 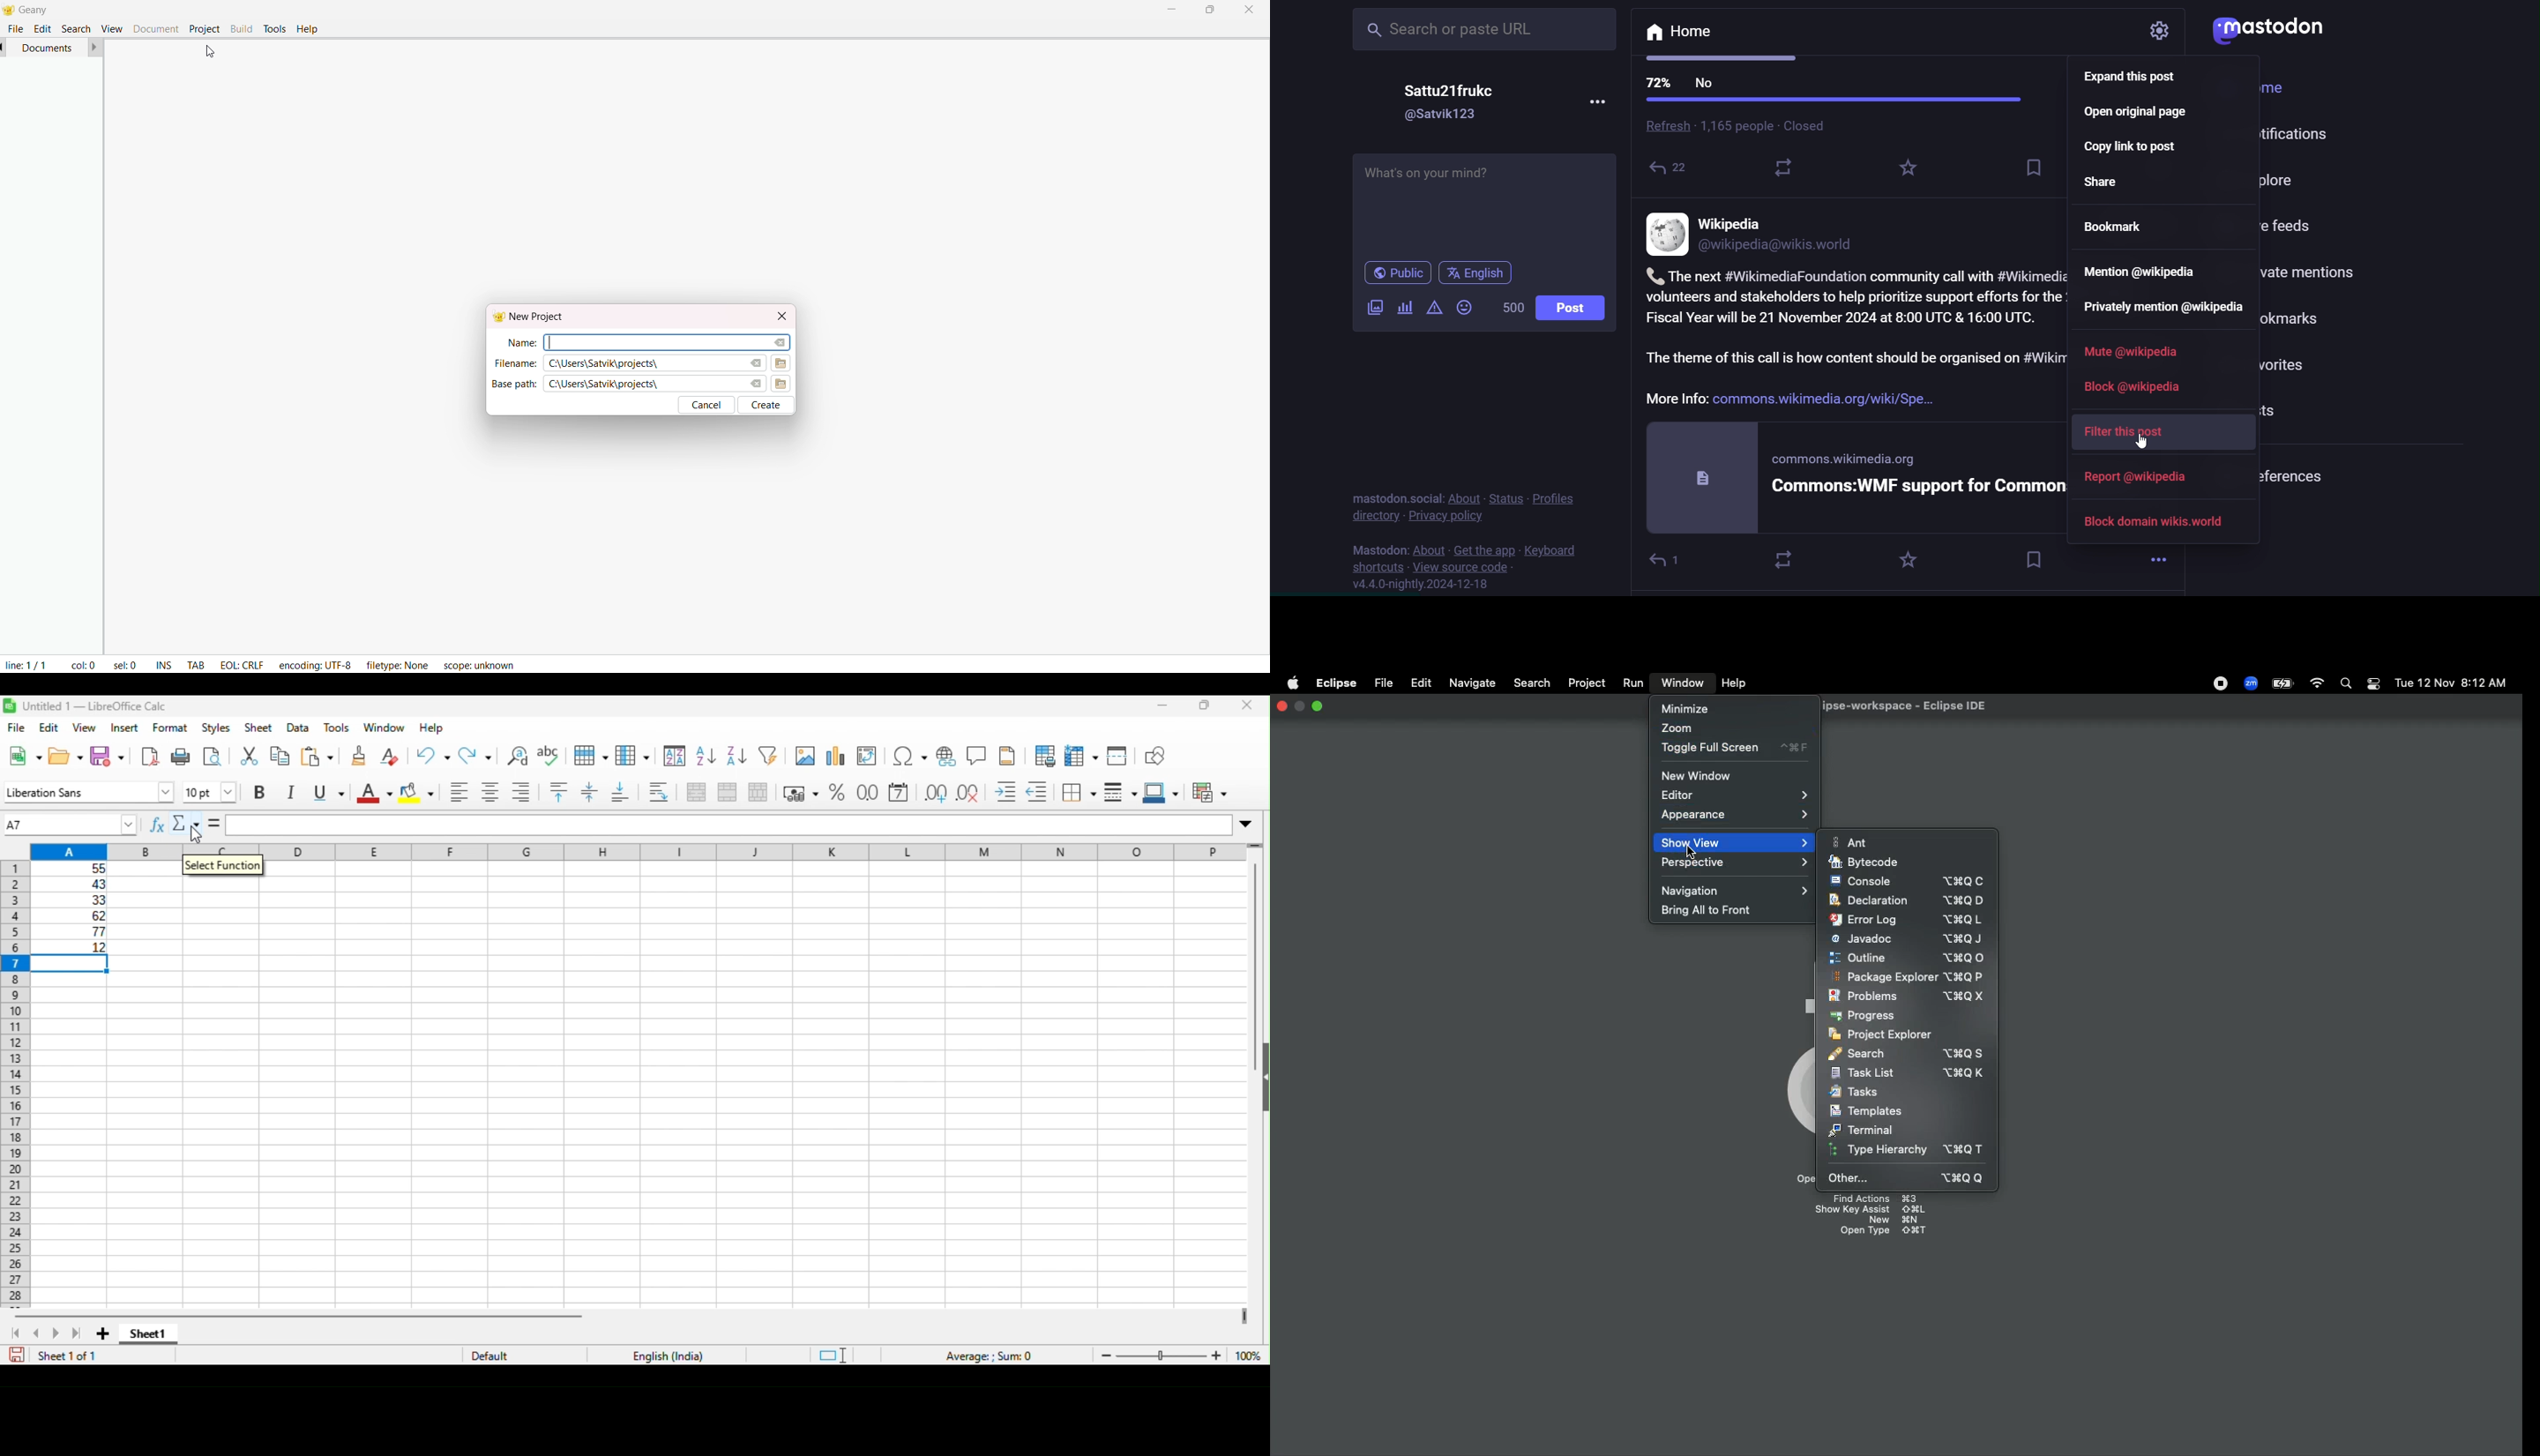 What do you see at coordinates (1651, 274) in the screenshot?
I see `call logo` at bounding box center [1651, 274].